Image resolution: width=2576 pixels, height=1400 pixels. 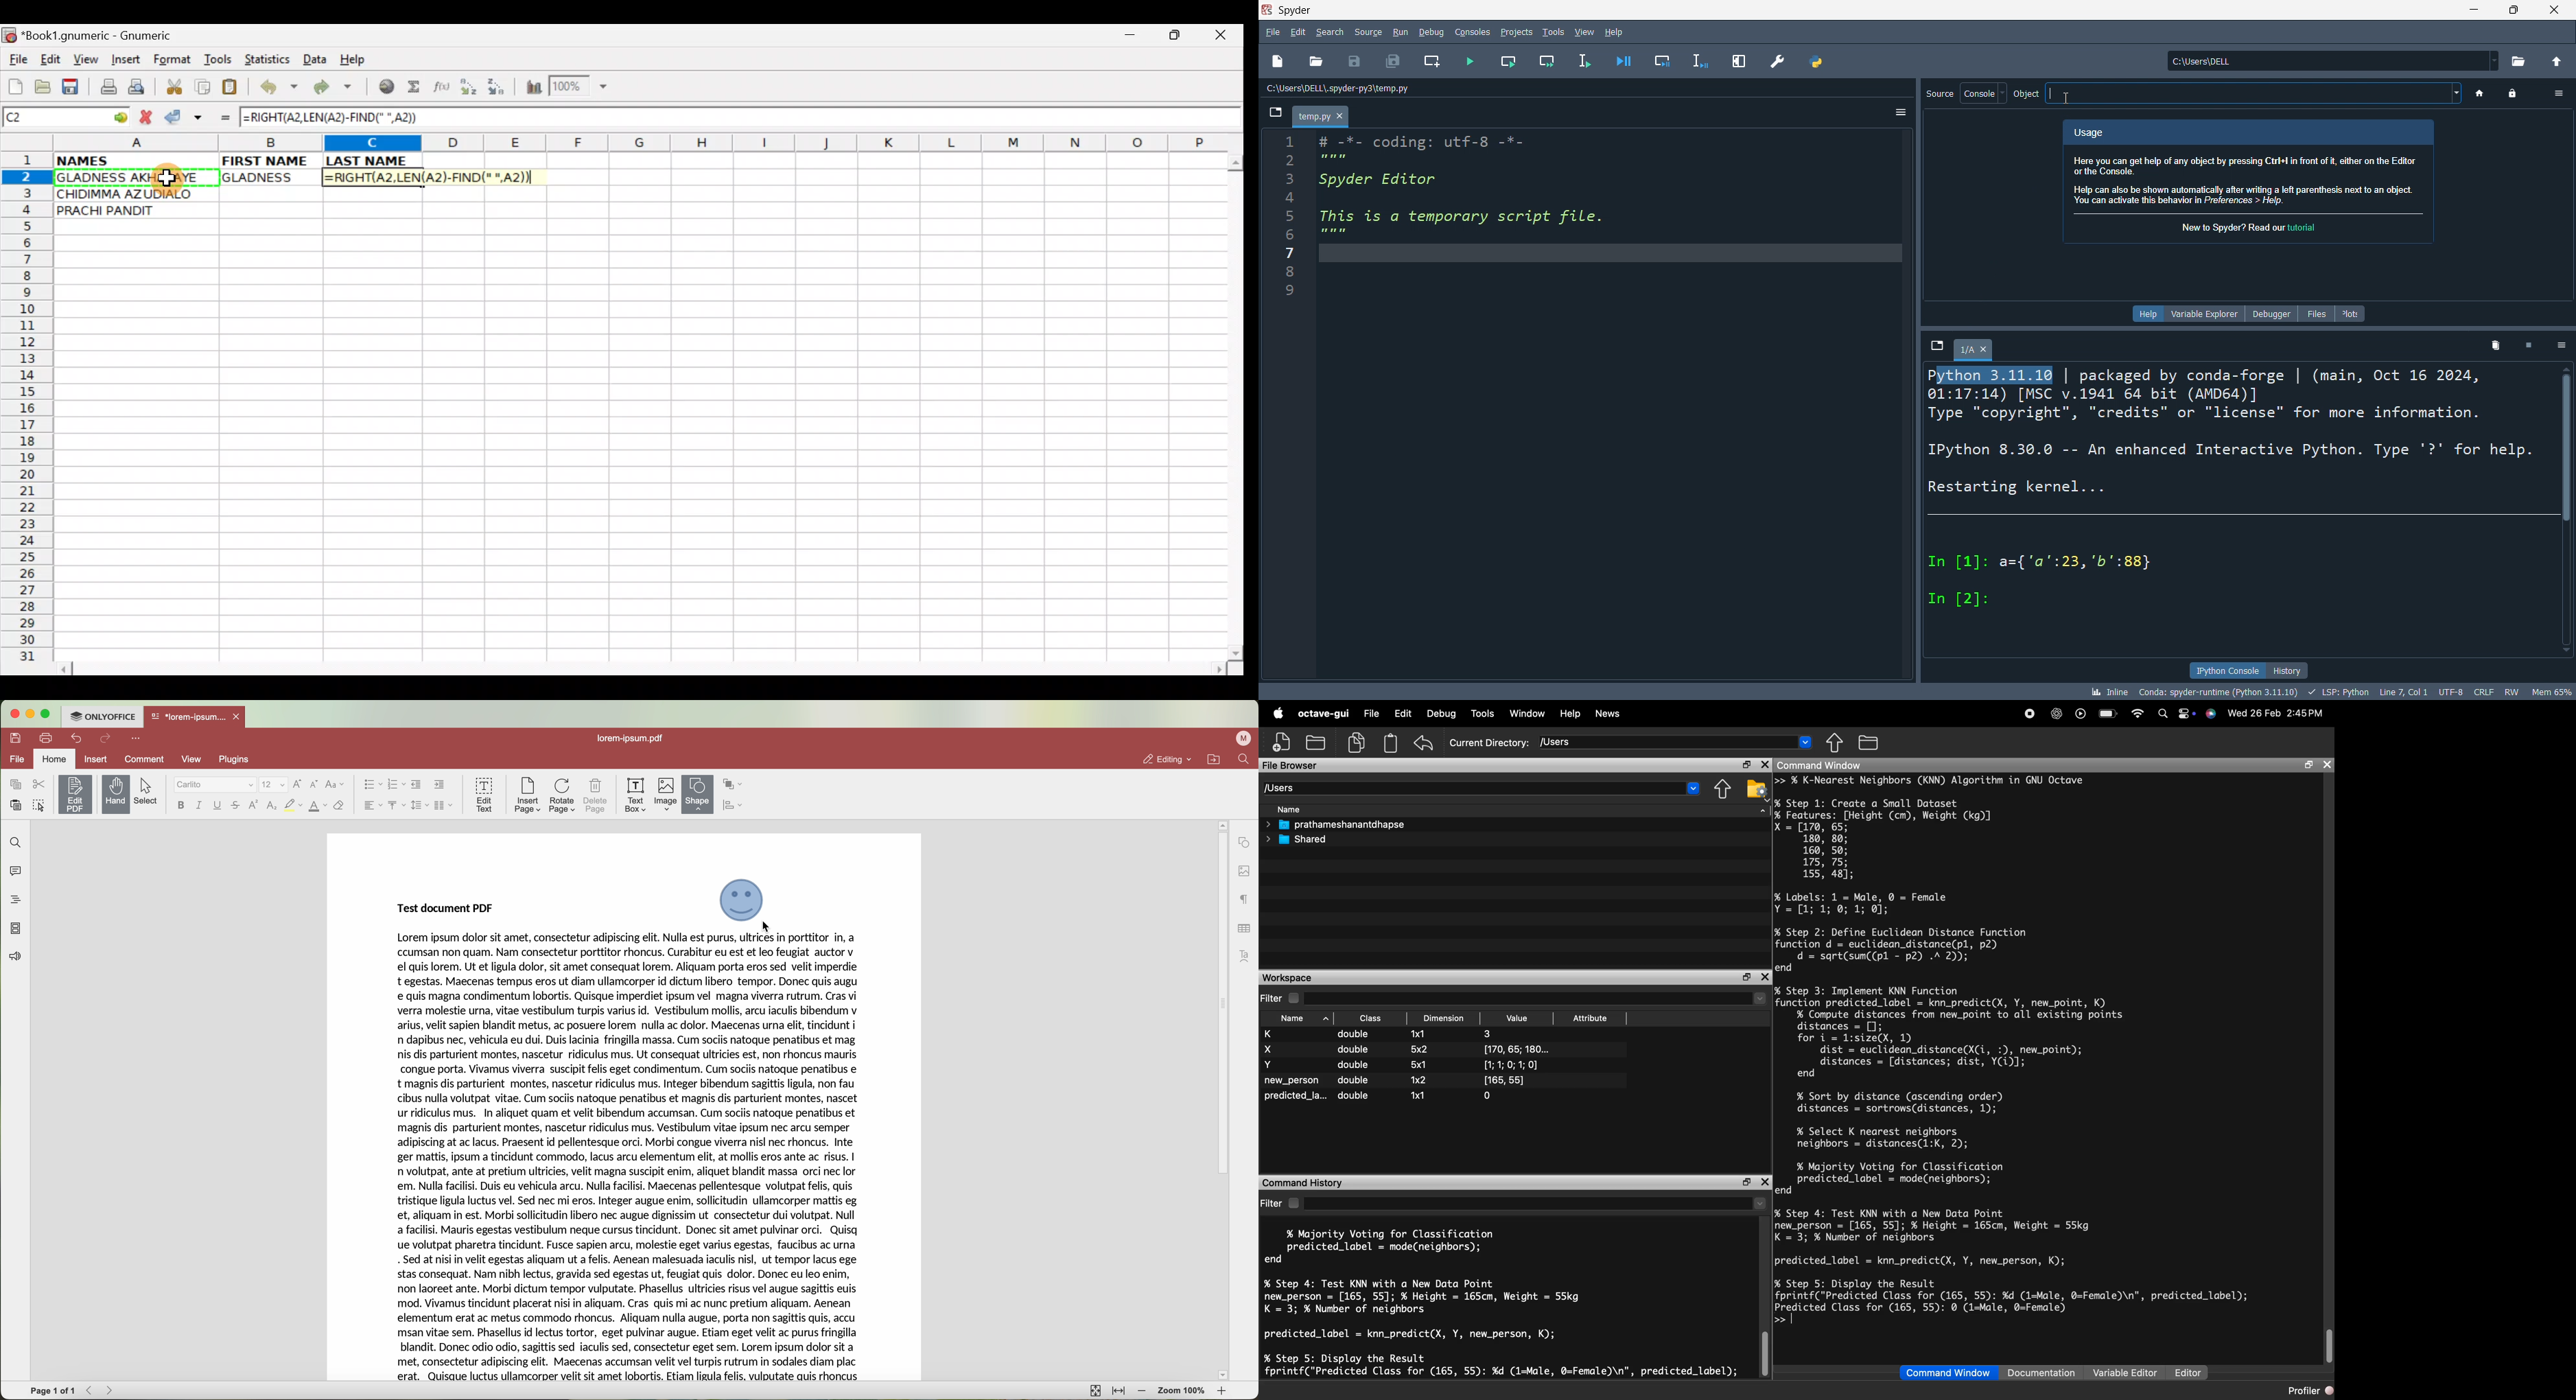 What do you see at coordinates (2068, 97) in the screenshot?
I see `cursor` at bounding box center [2068, 97].